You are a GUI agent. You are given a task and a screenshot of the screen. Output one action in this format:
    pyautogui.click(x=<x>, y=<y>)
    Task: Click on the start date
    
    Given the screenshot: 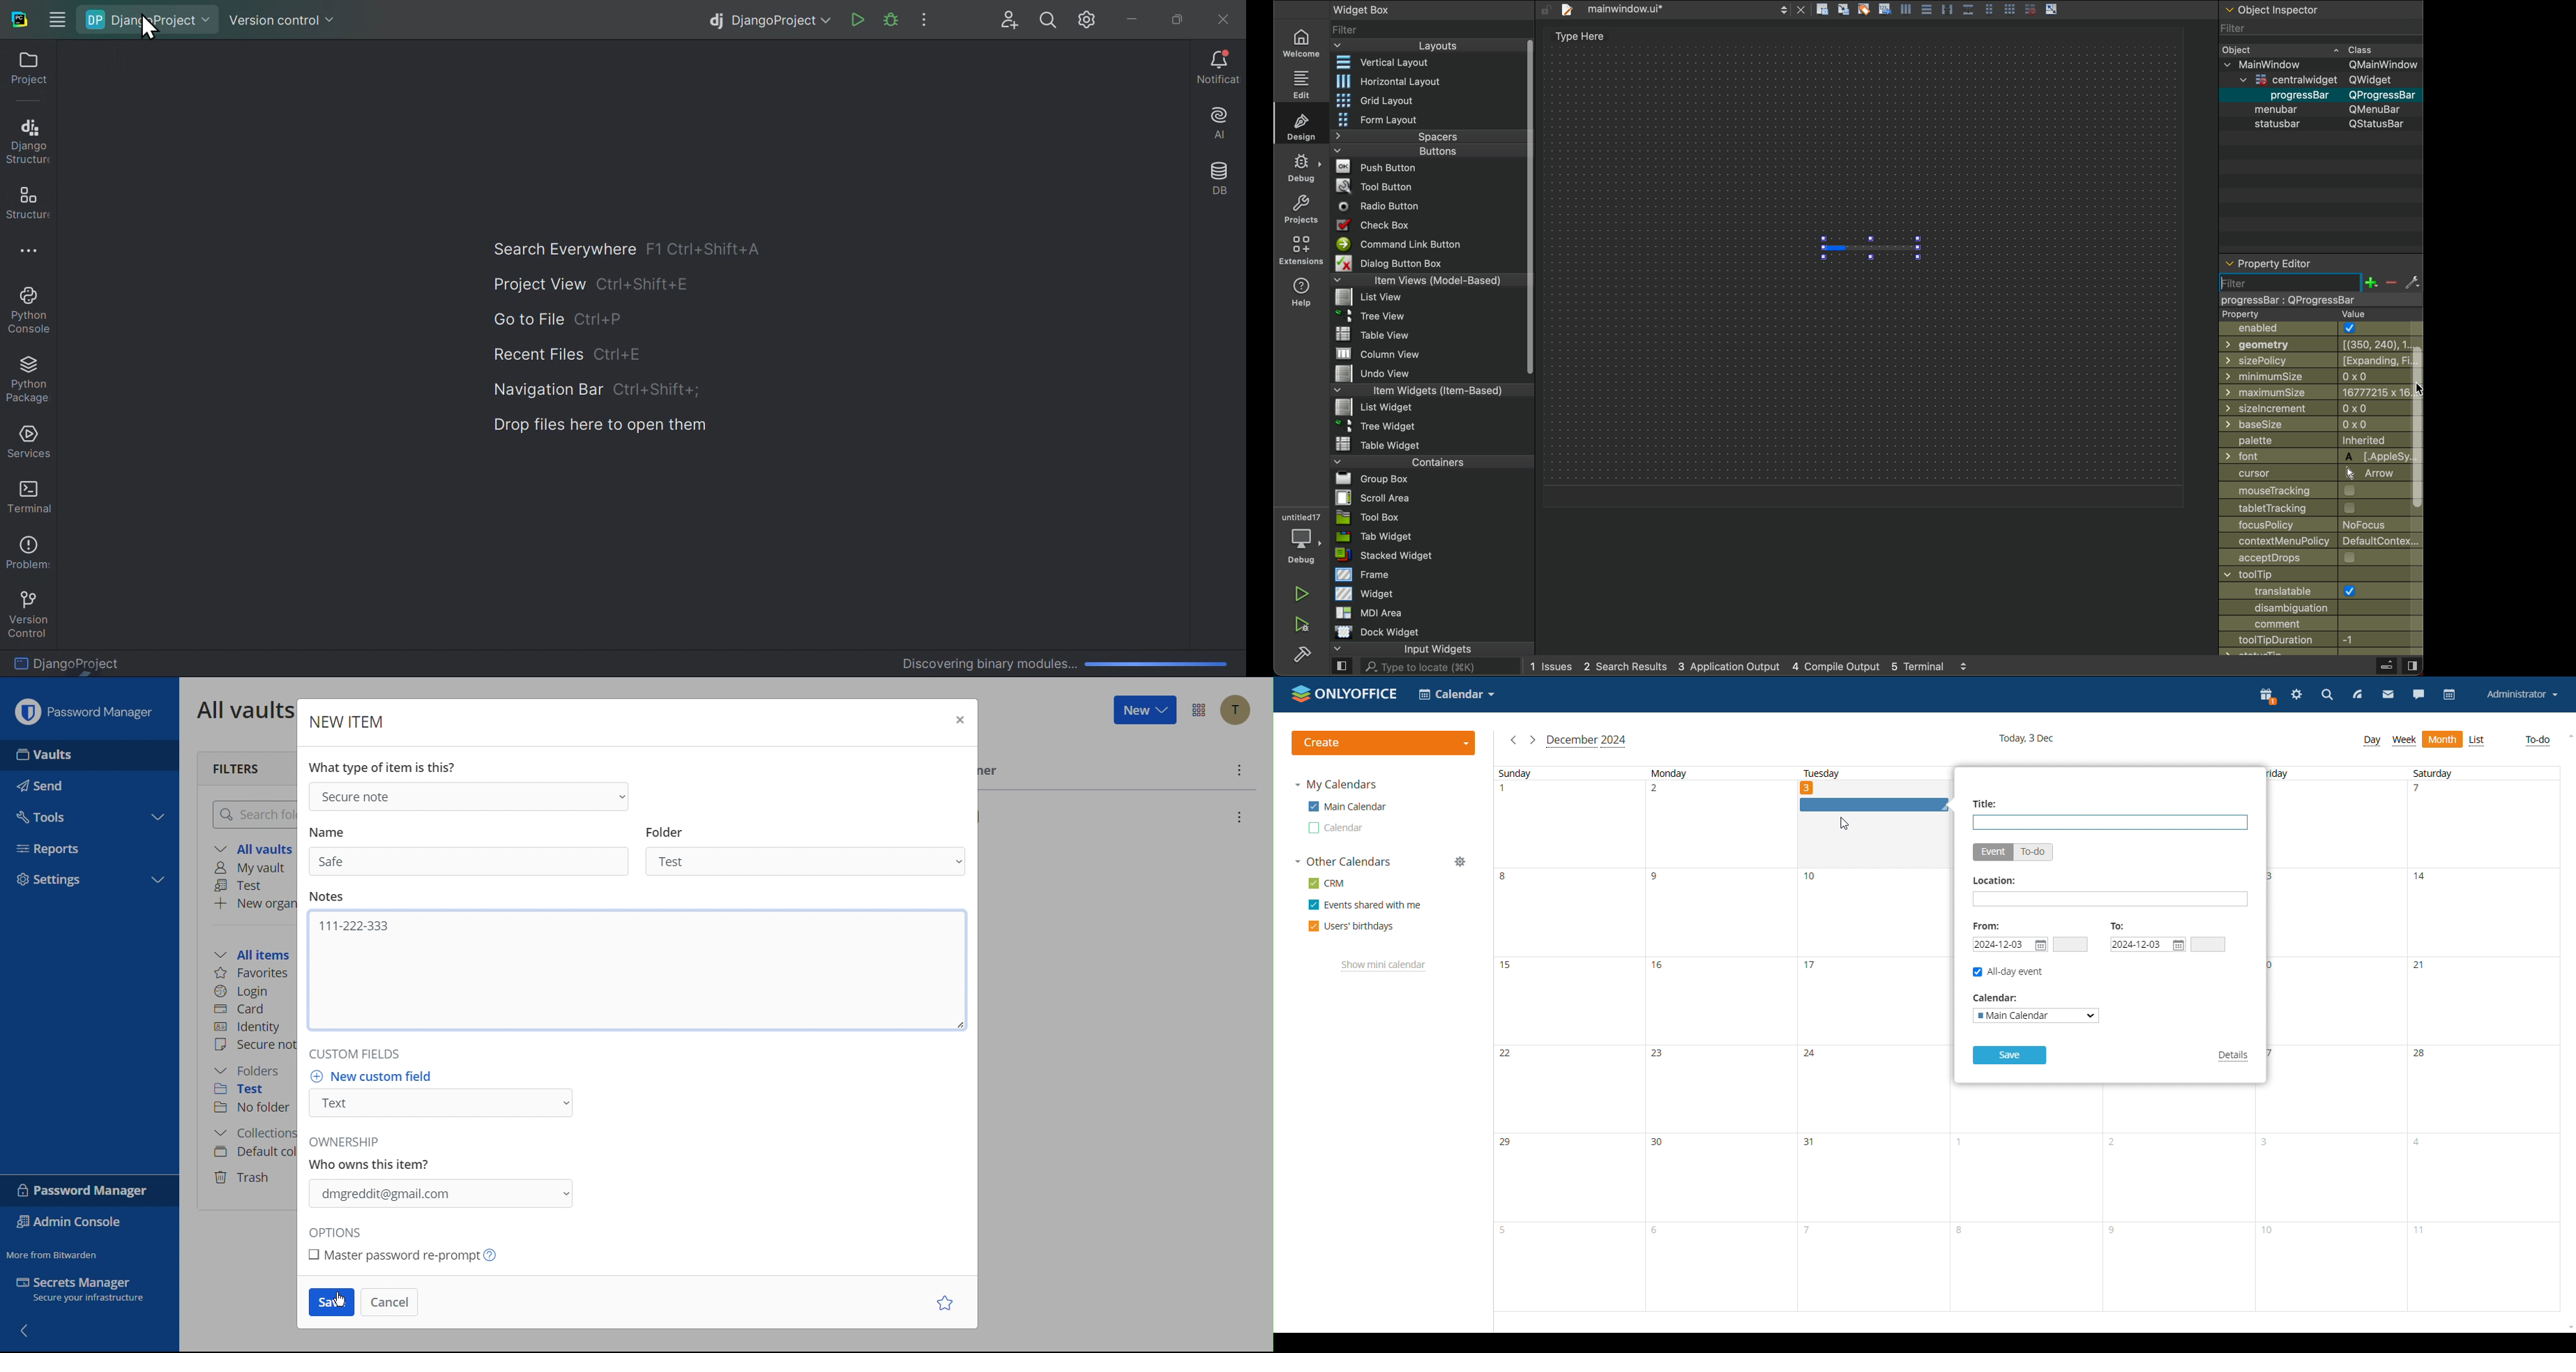 What is the action you would take?
    pyautogui.click(x=2010, y=945)
    